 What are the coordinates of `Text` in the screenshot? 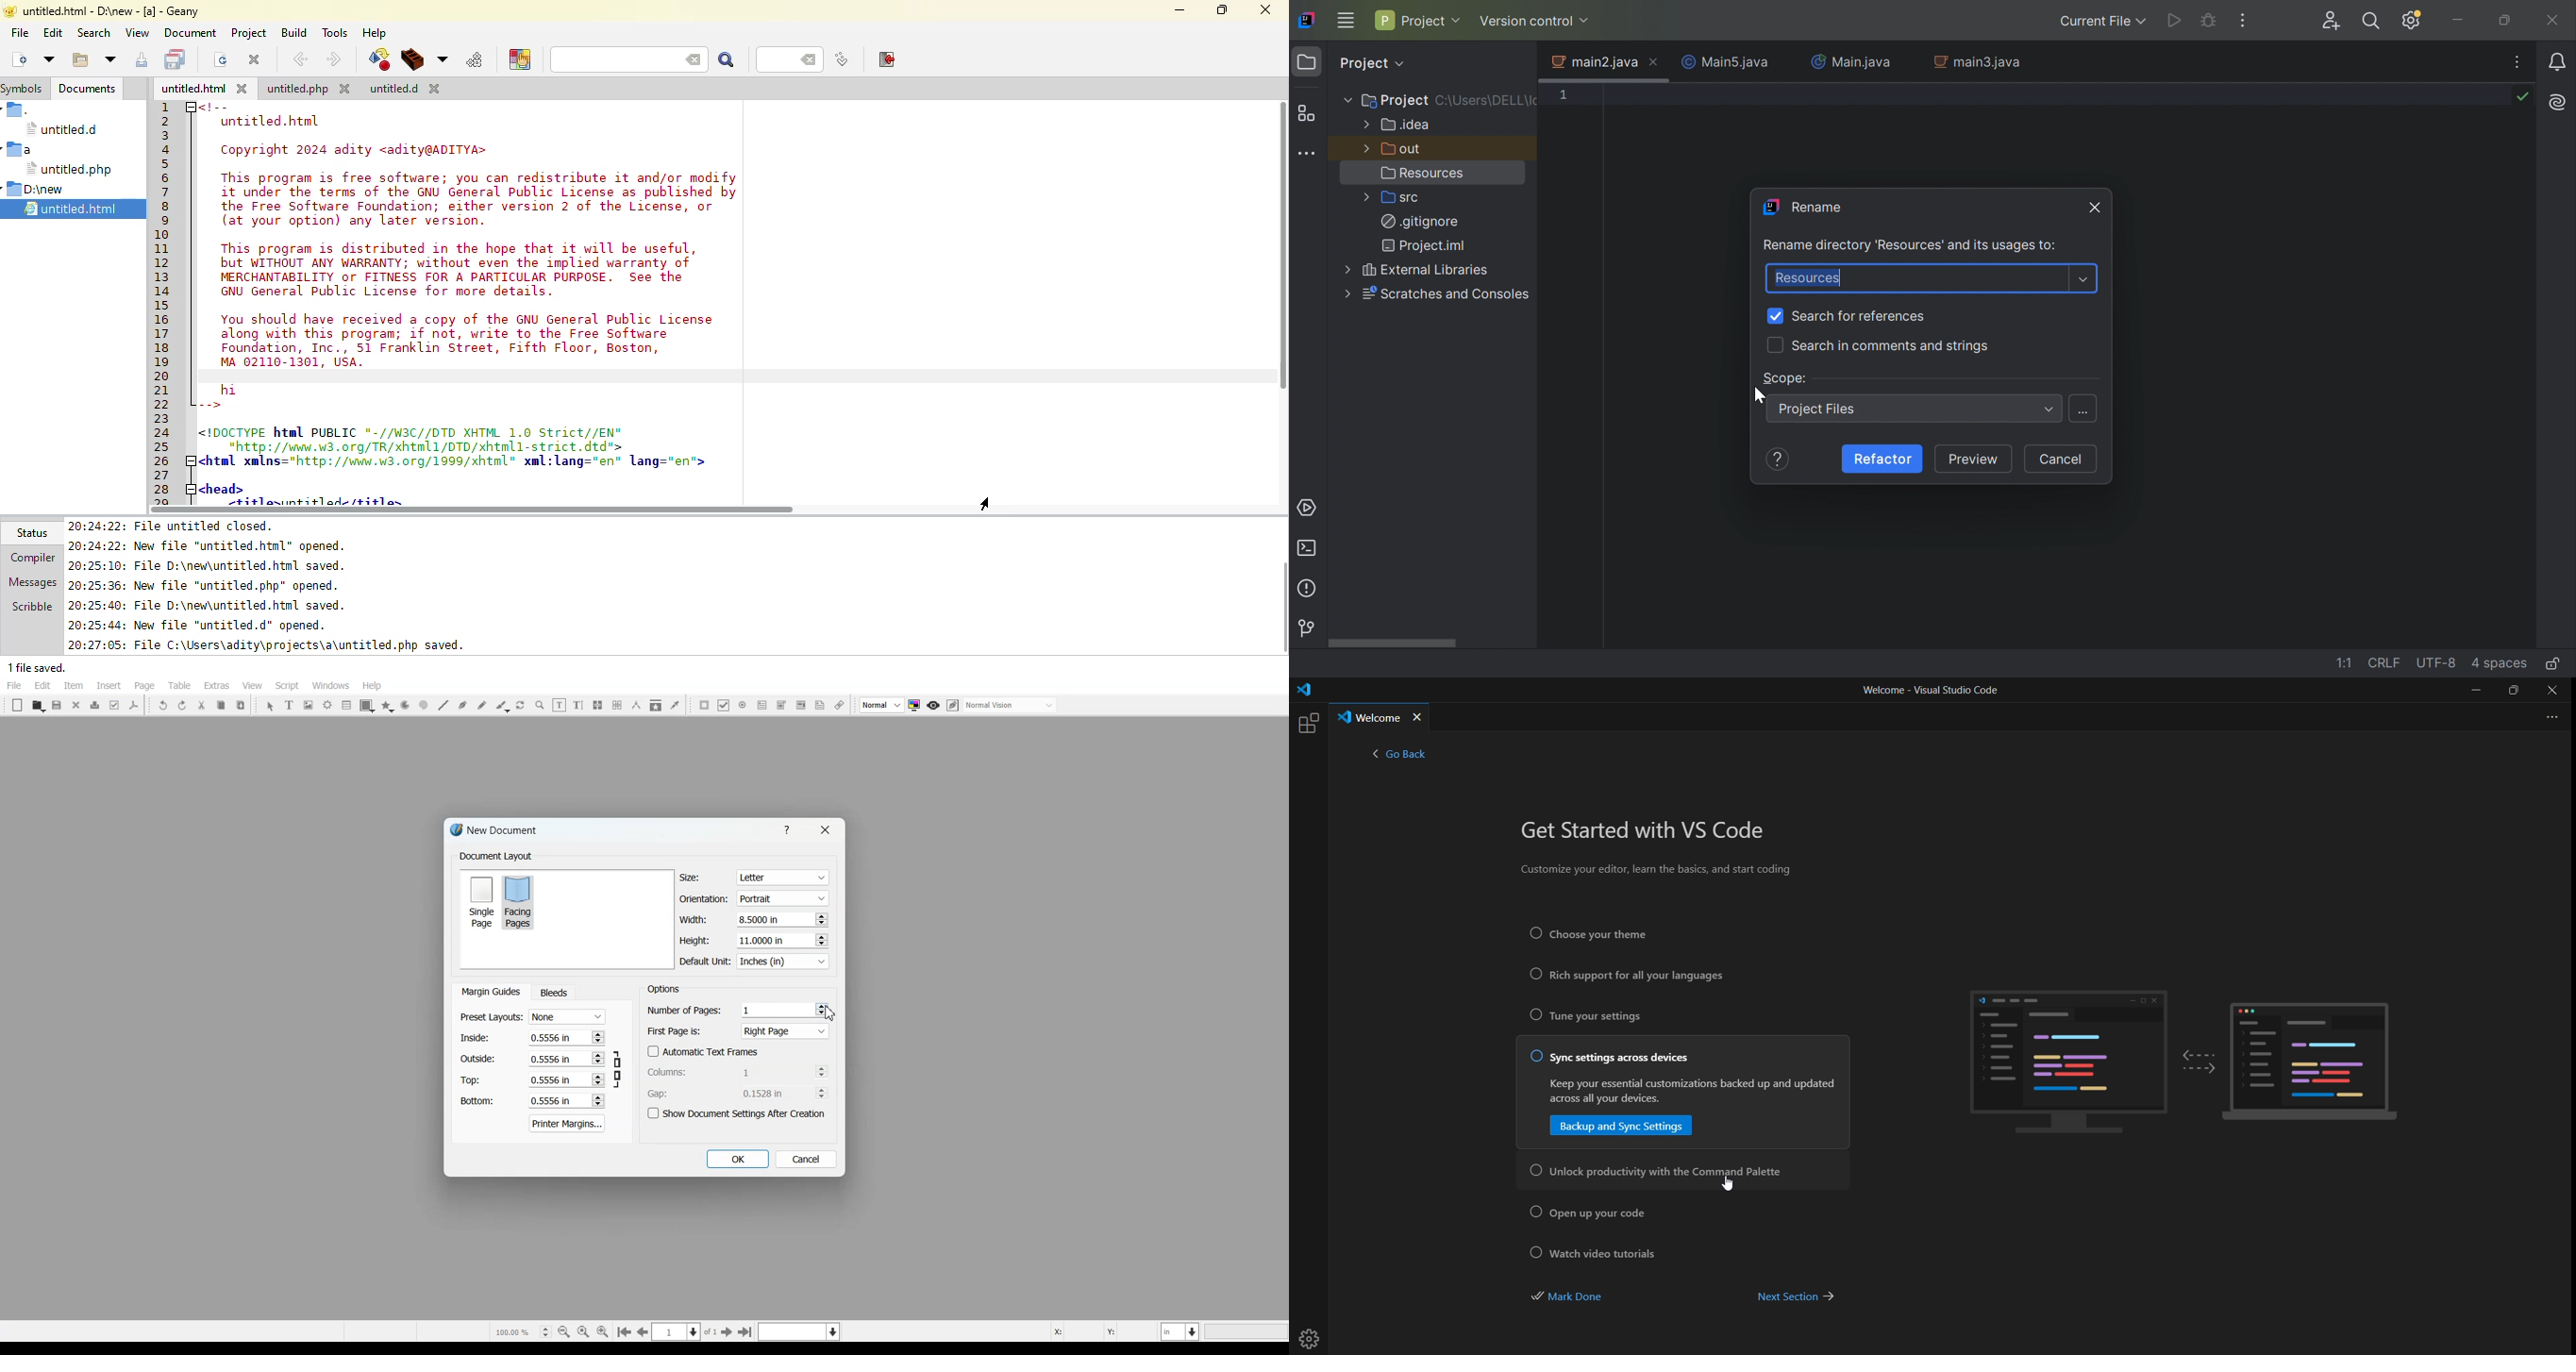 It's located at (499, 832).